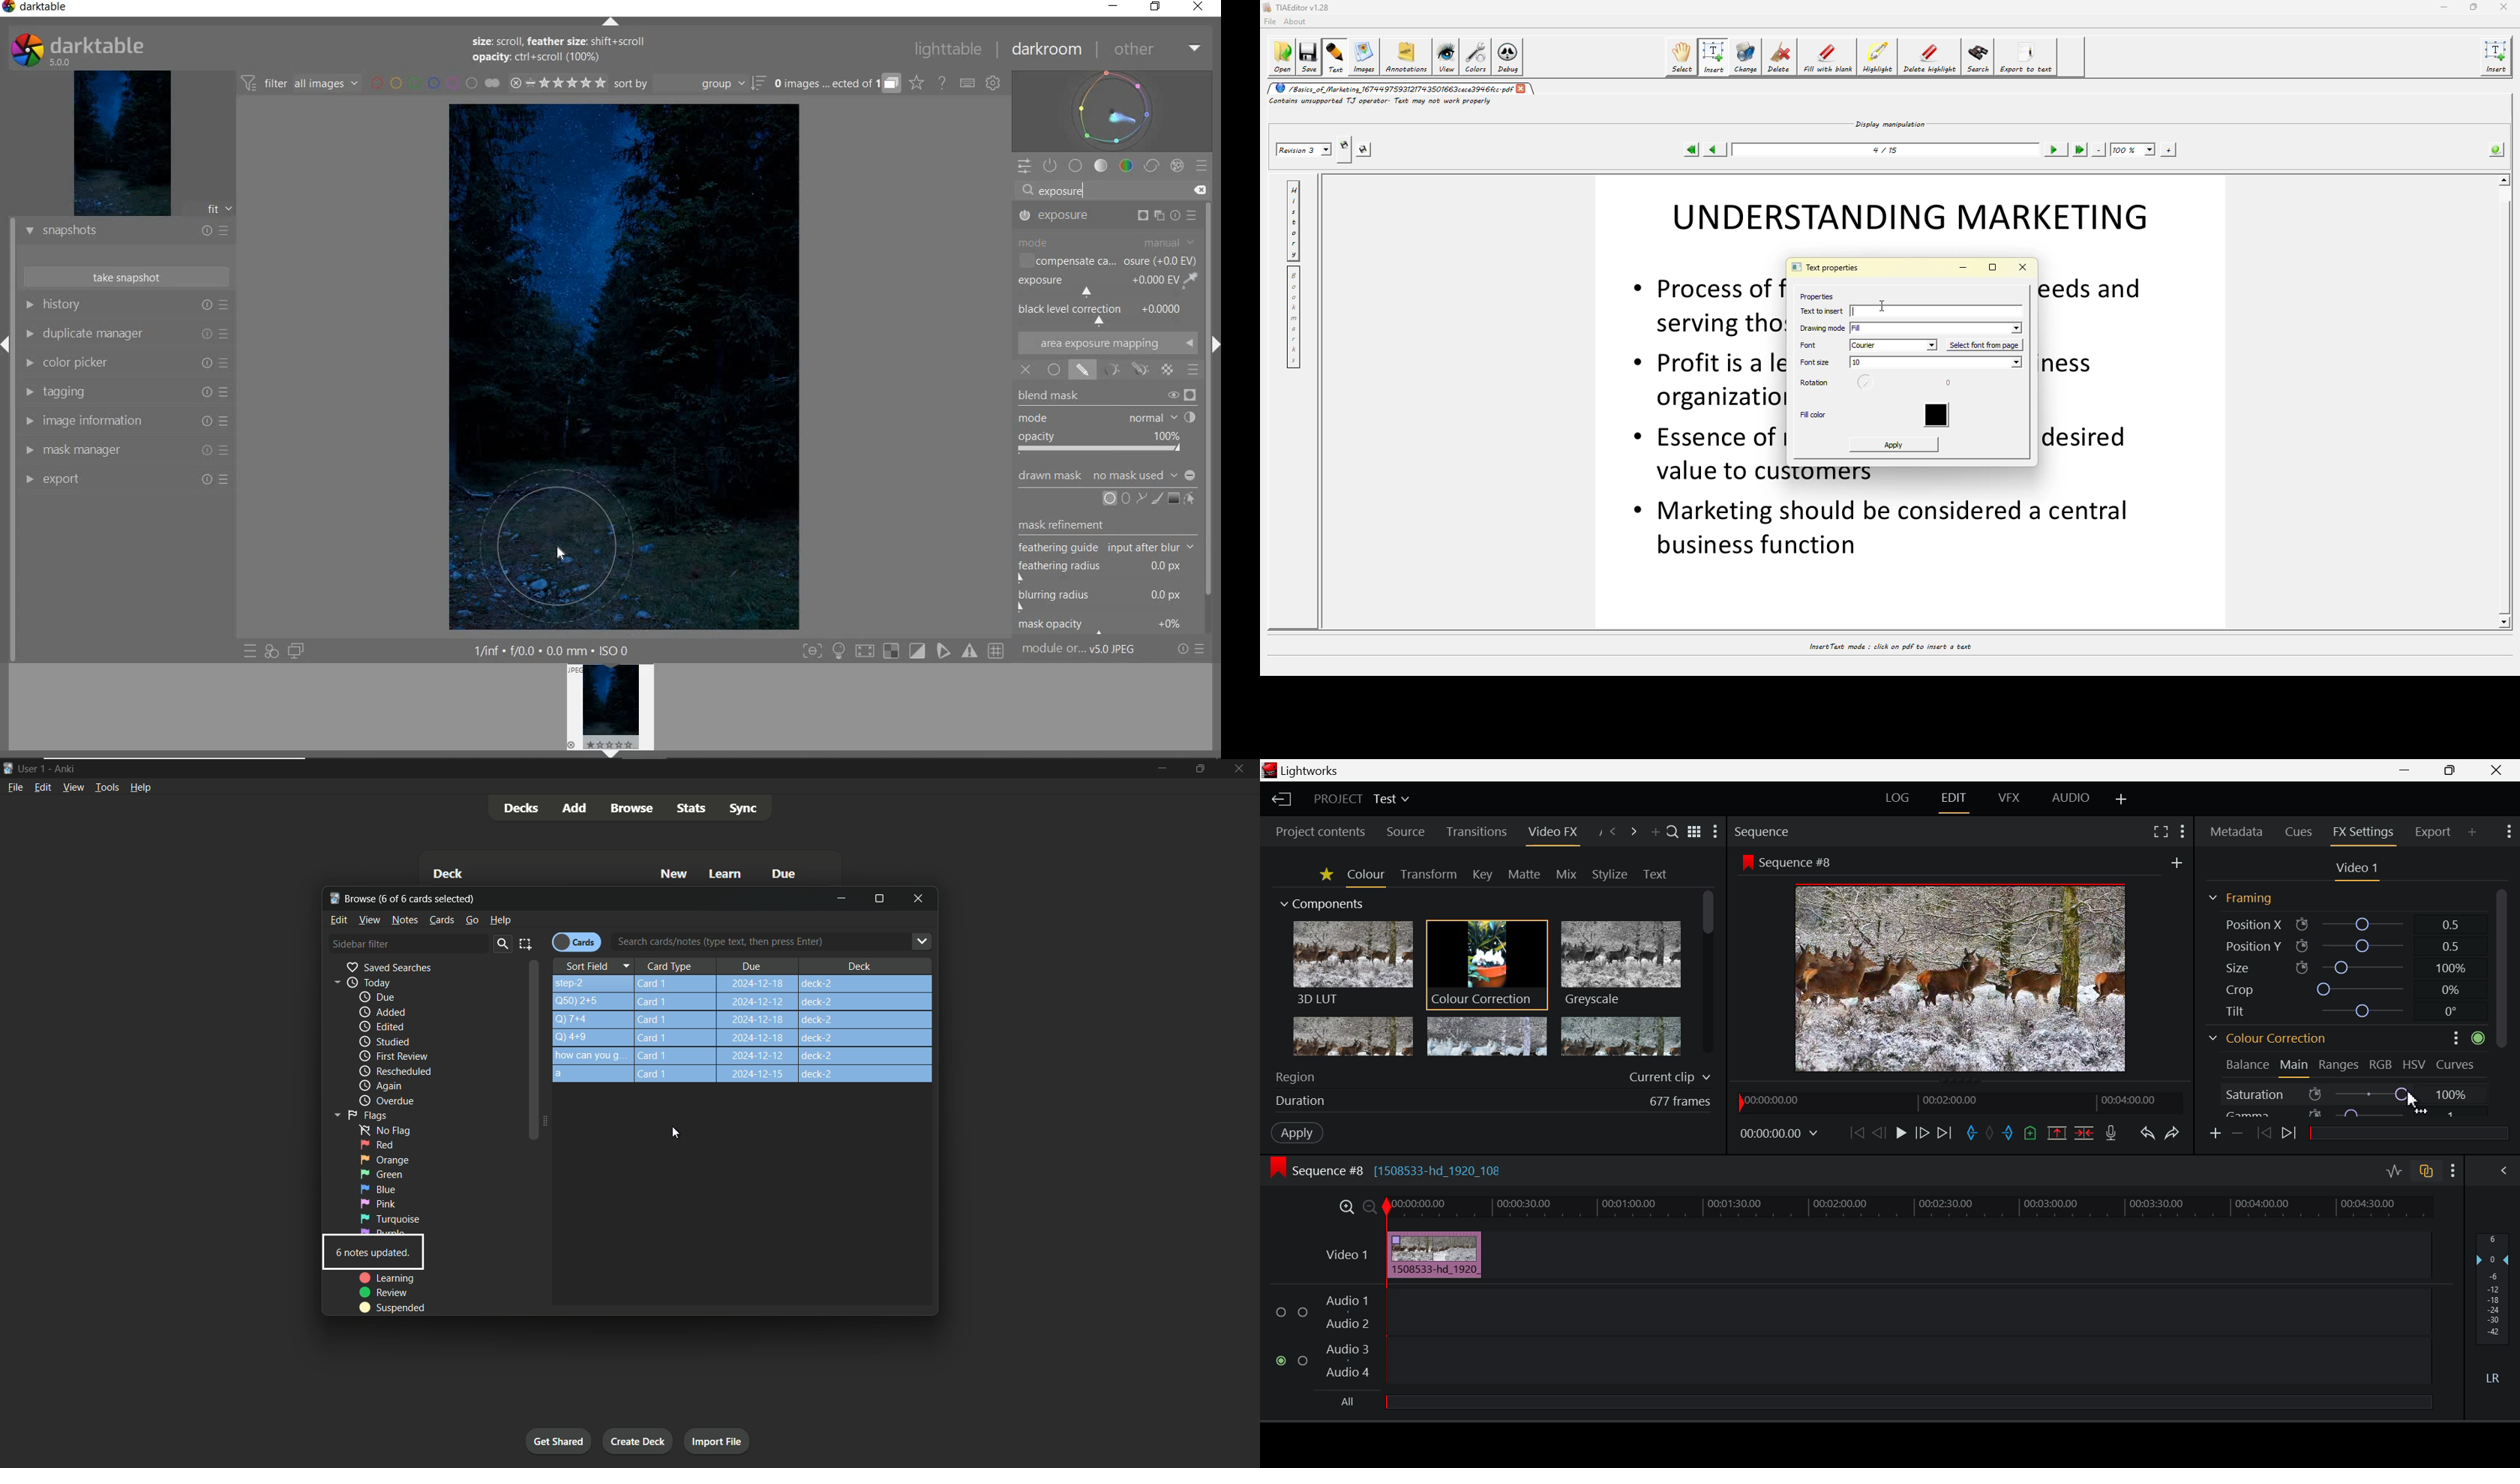  I want to click on Greyscale, so click(1619, 965).